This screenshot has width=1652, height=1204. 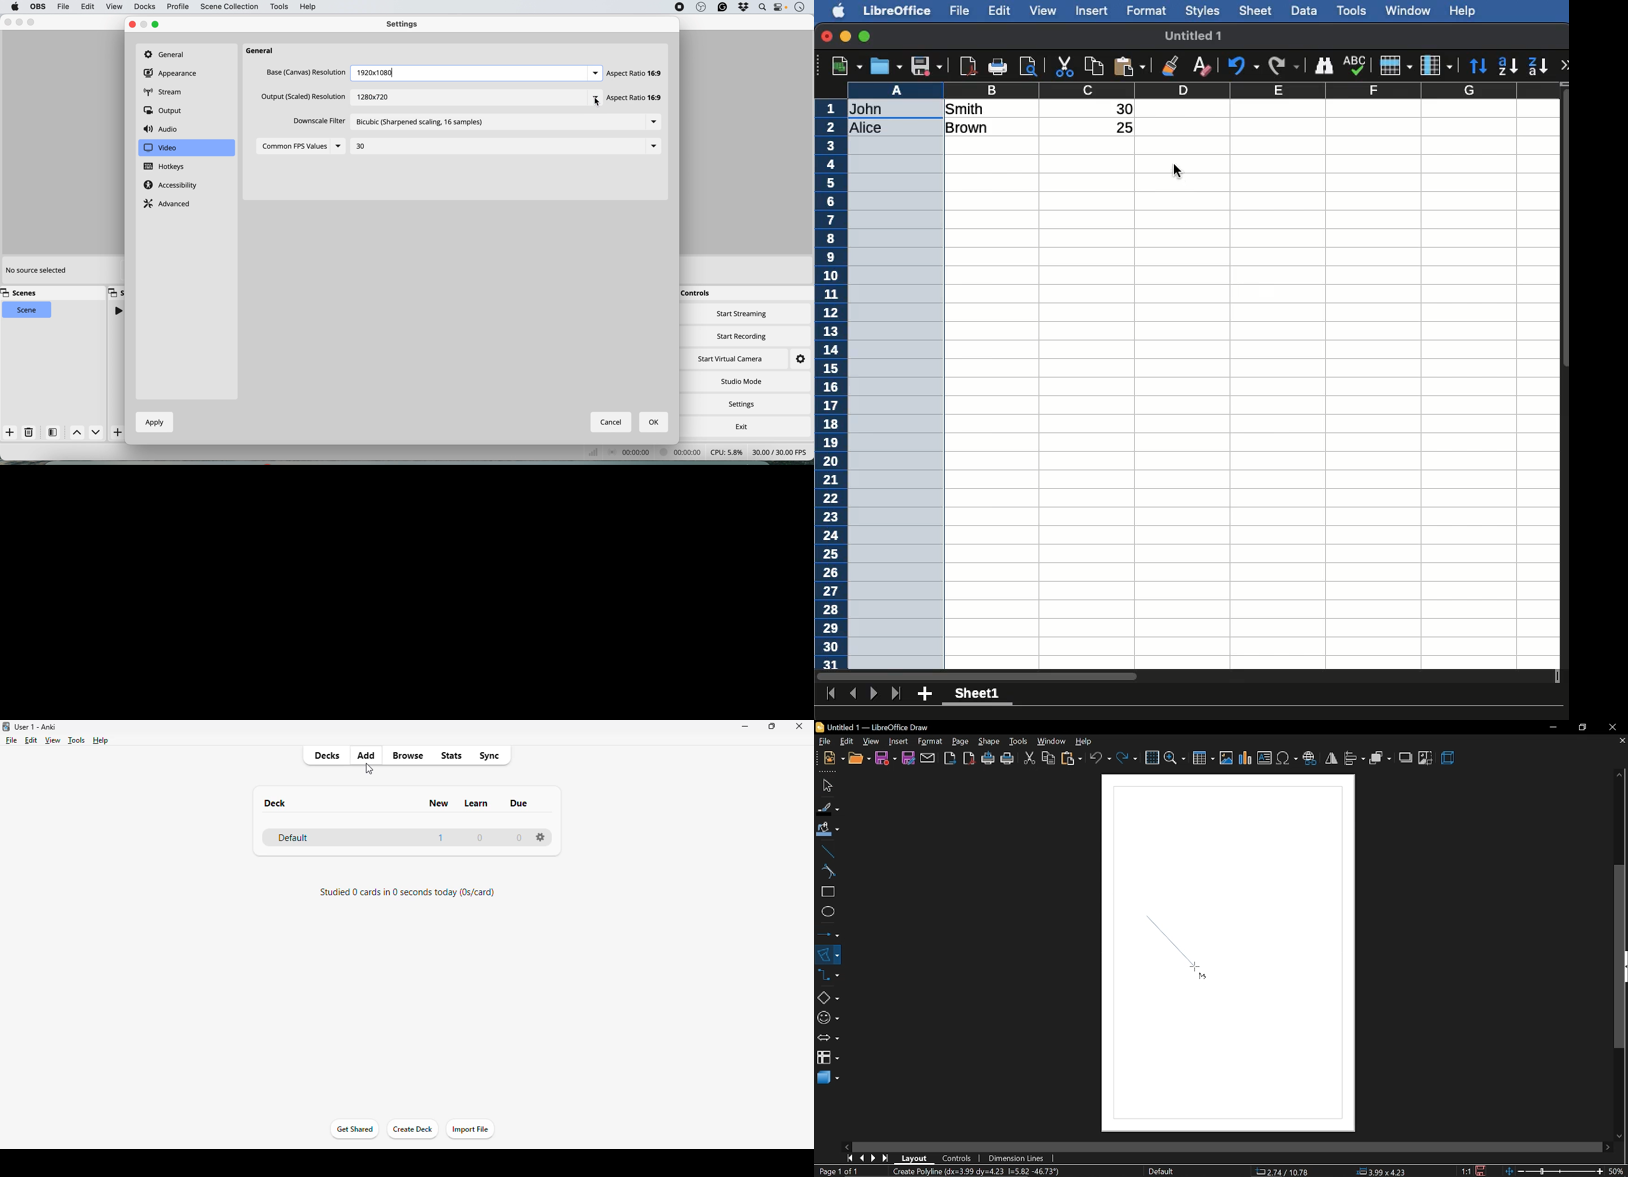 What do you see at coordinates (1287, 758) in the screenshot?
I see `insert symbol` at bounding box center [1287, 758].